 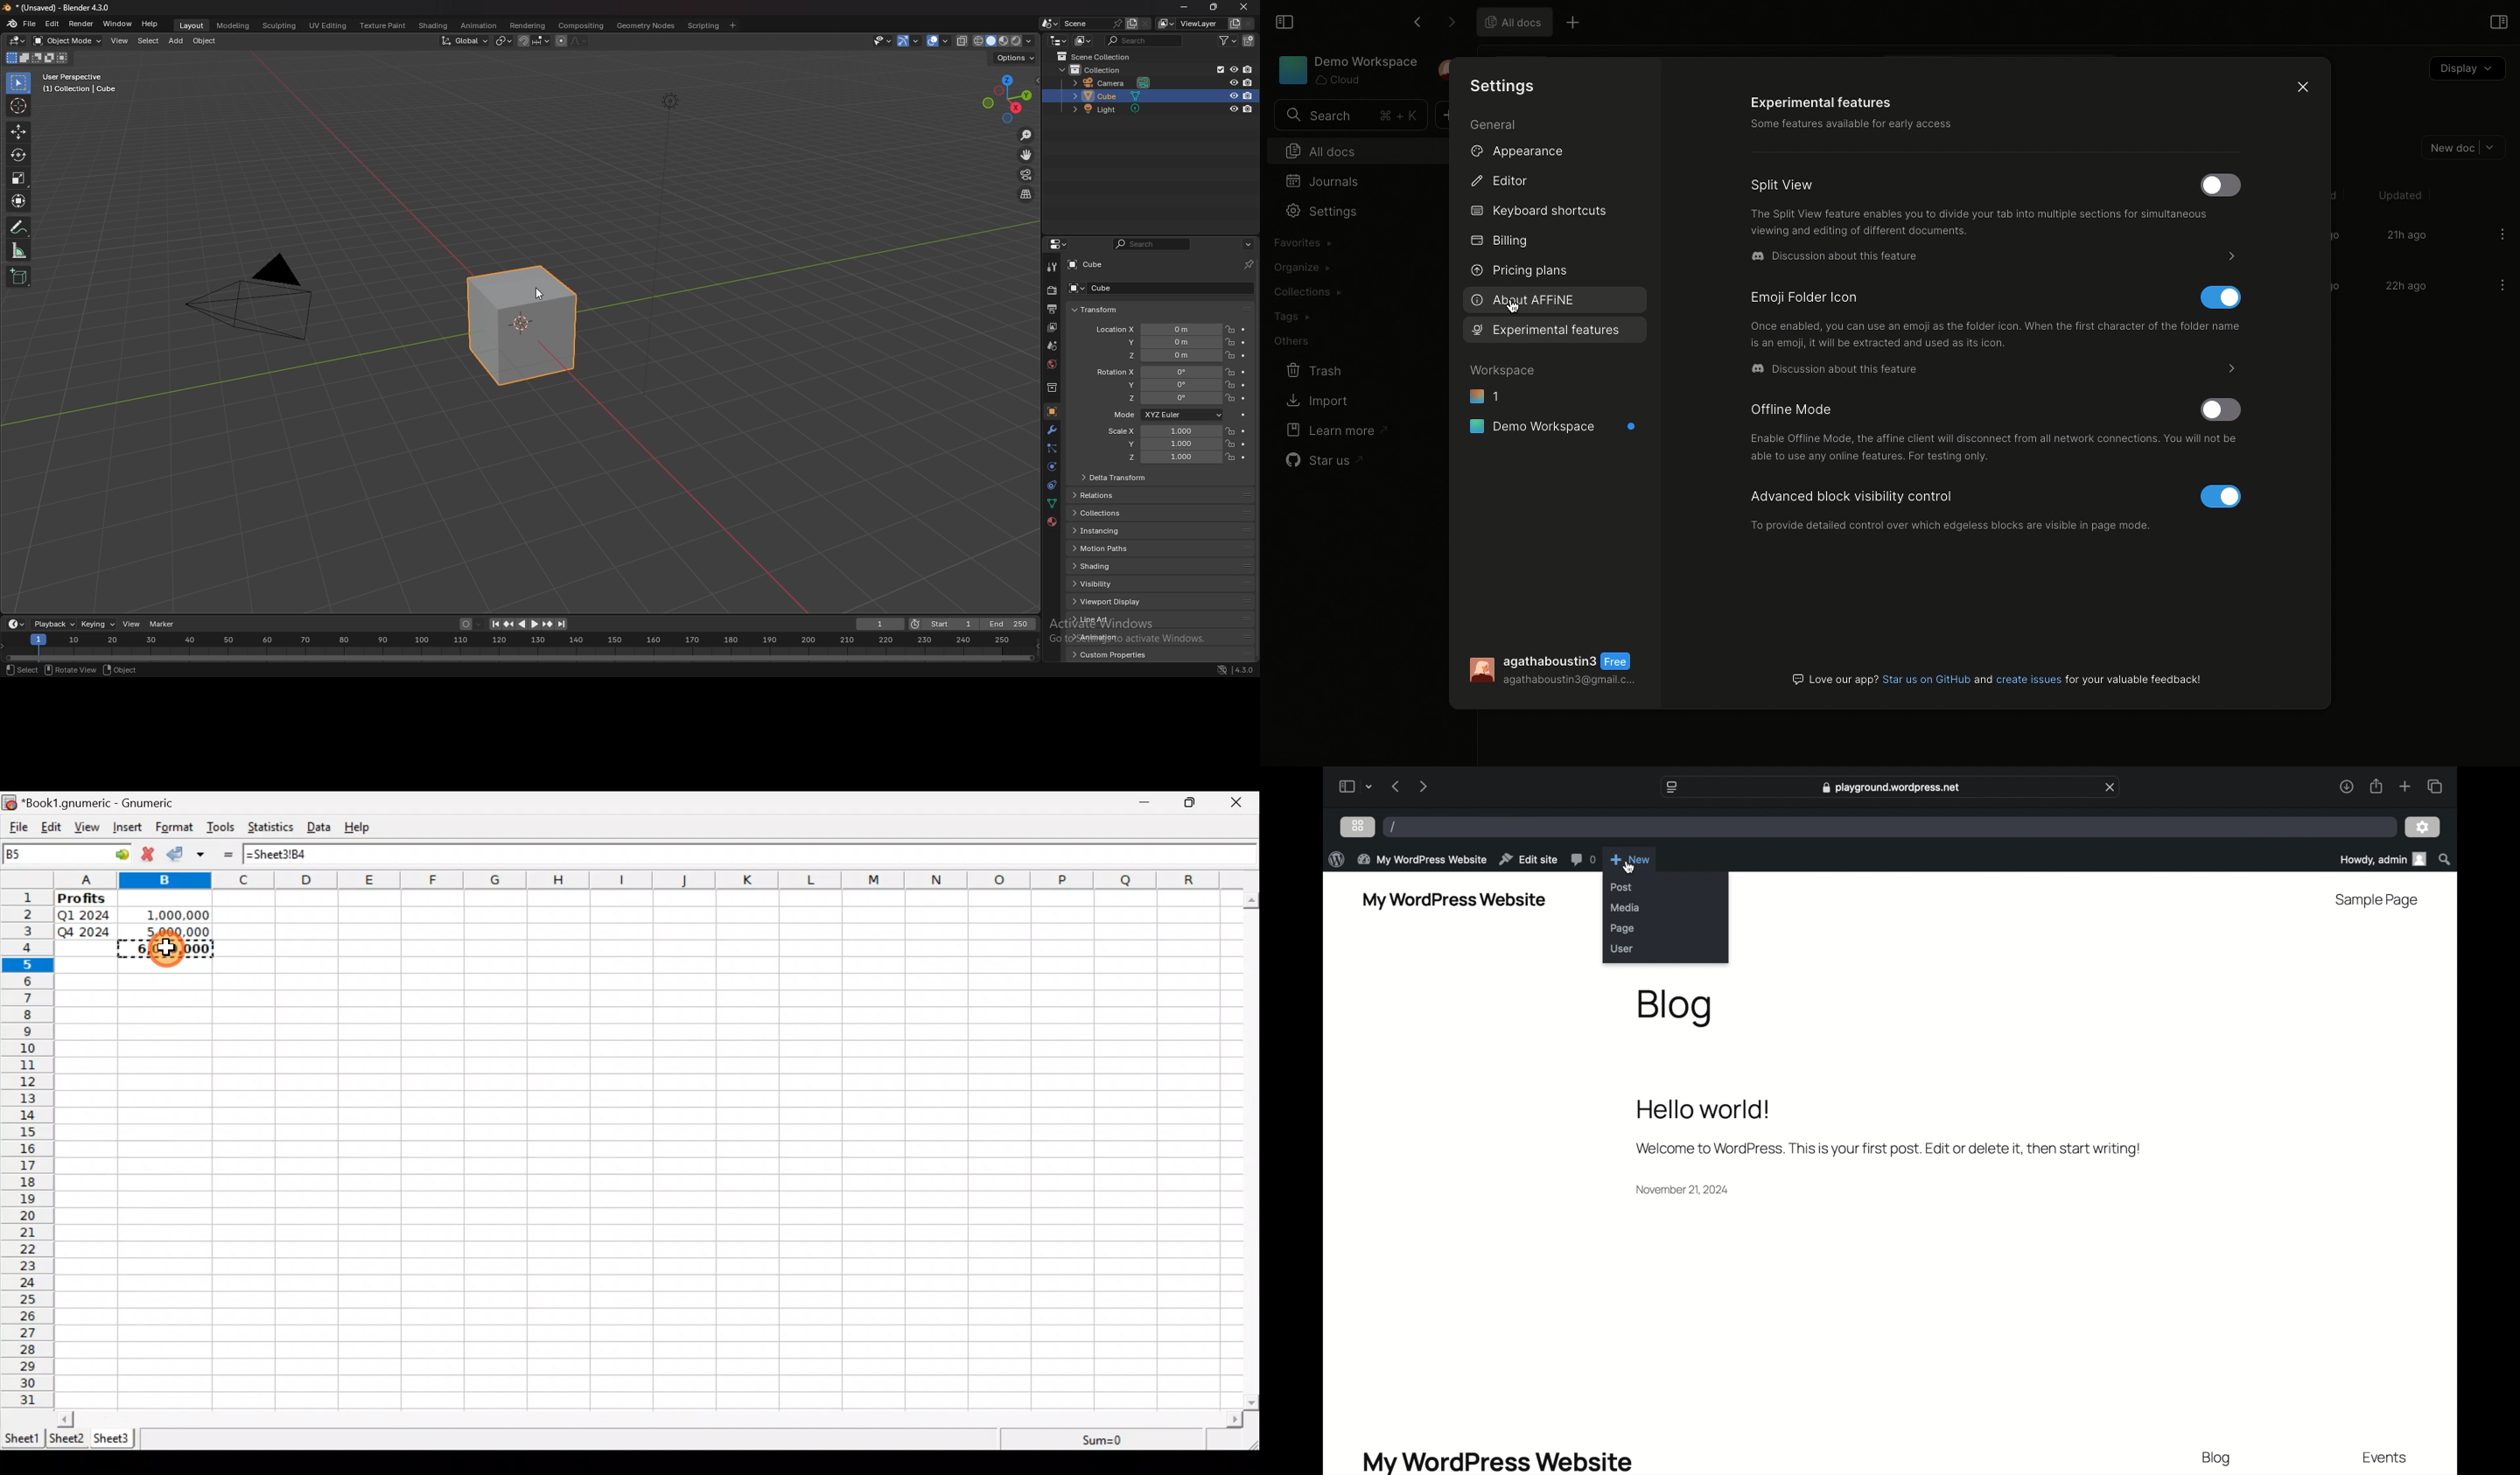 What do you see at coordinates (1984, 224) in the screenshot?
I see `Workspace profile` at bounding box center [1984, 224].